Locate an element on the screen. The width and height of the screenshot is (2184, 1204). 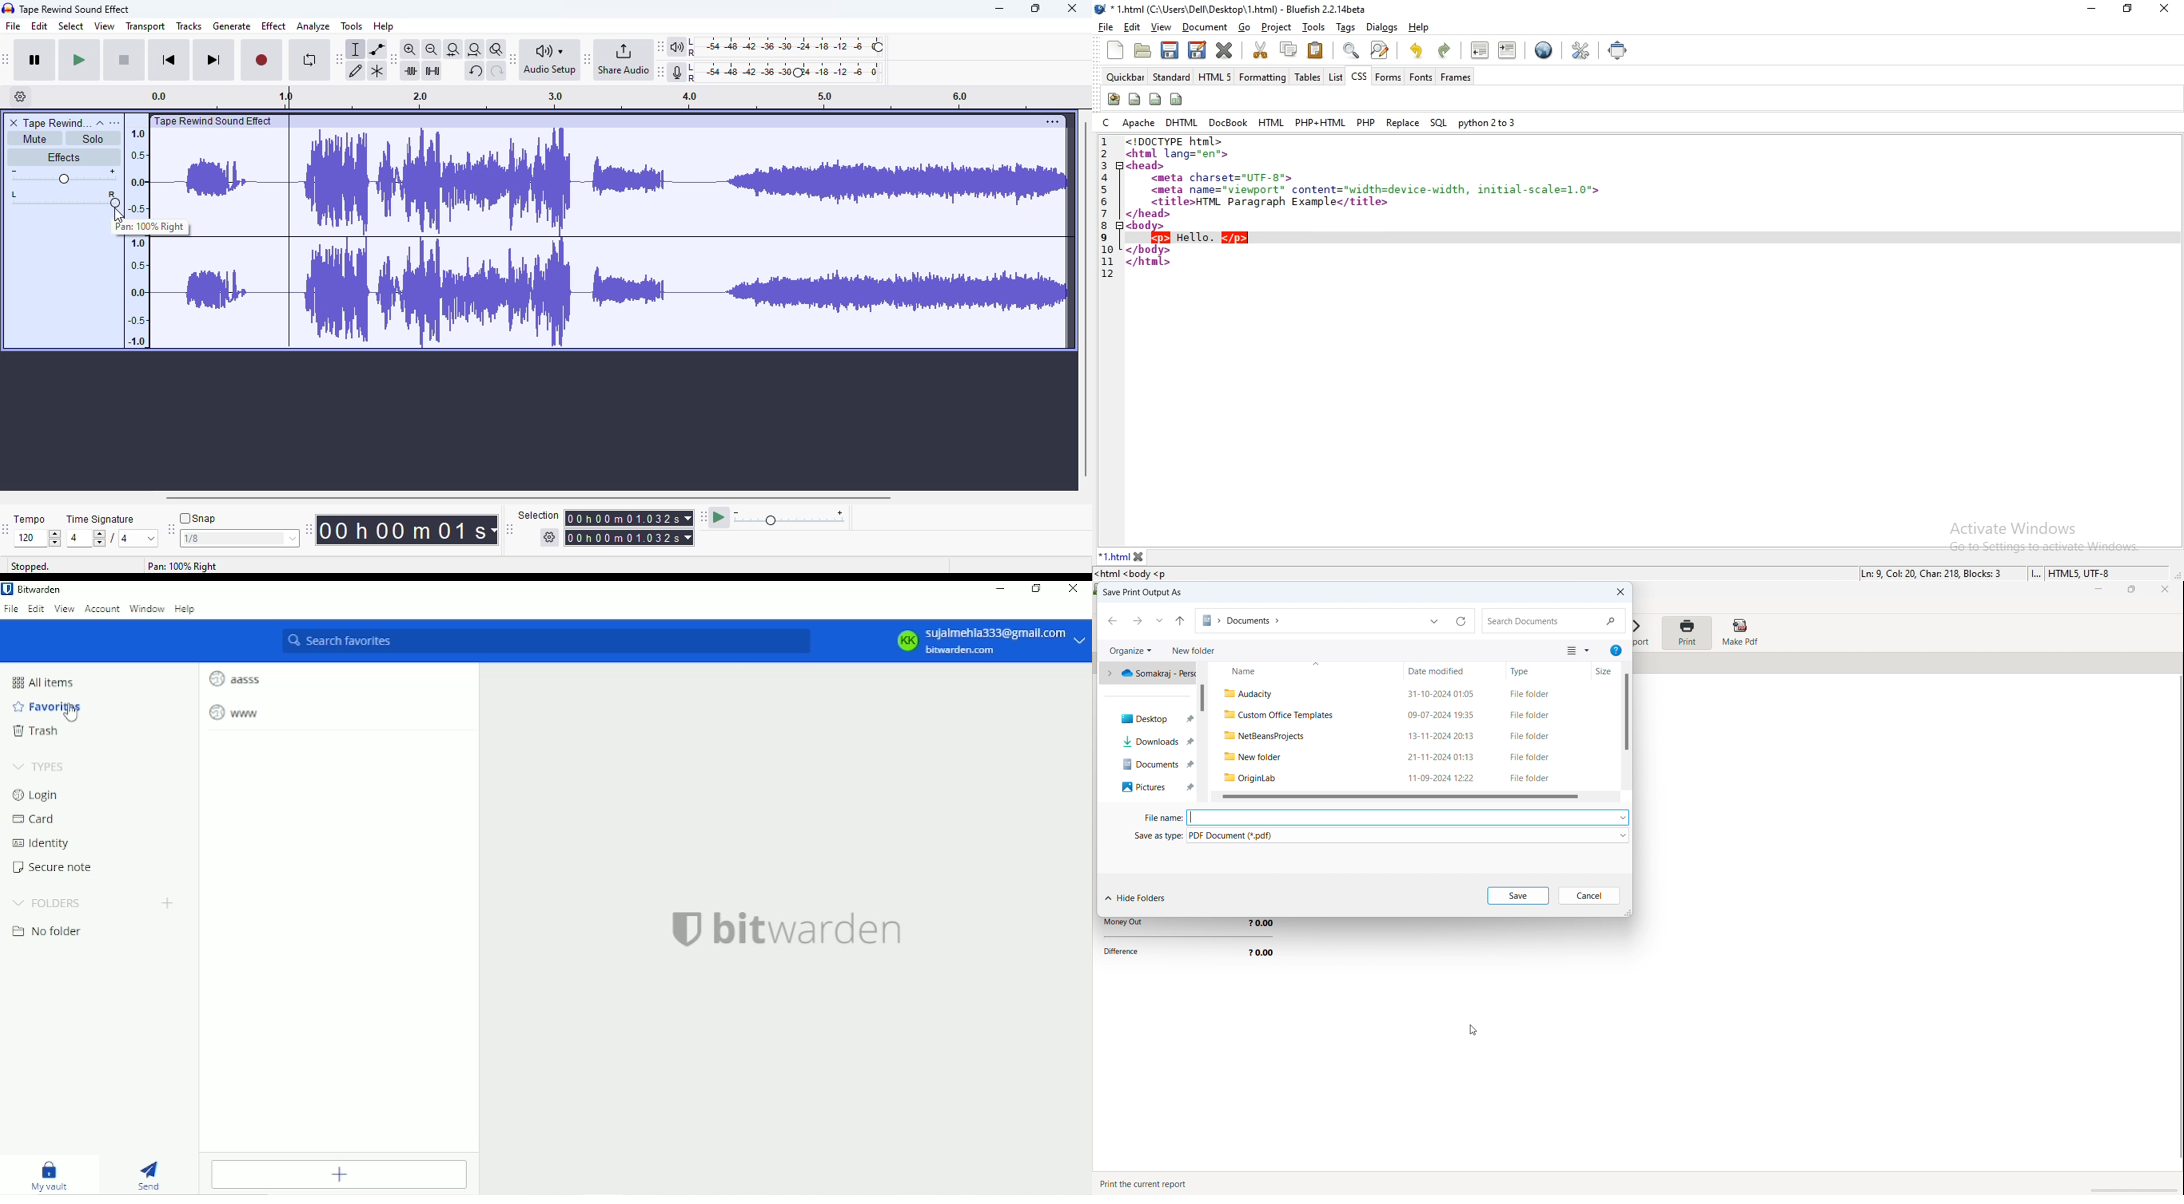
selection is located at coordinates (607, 528).